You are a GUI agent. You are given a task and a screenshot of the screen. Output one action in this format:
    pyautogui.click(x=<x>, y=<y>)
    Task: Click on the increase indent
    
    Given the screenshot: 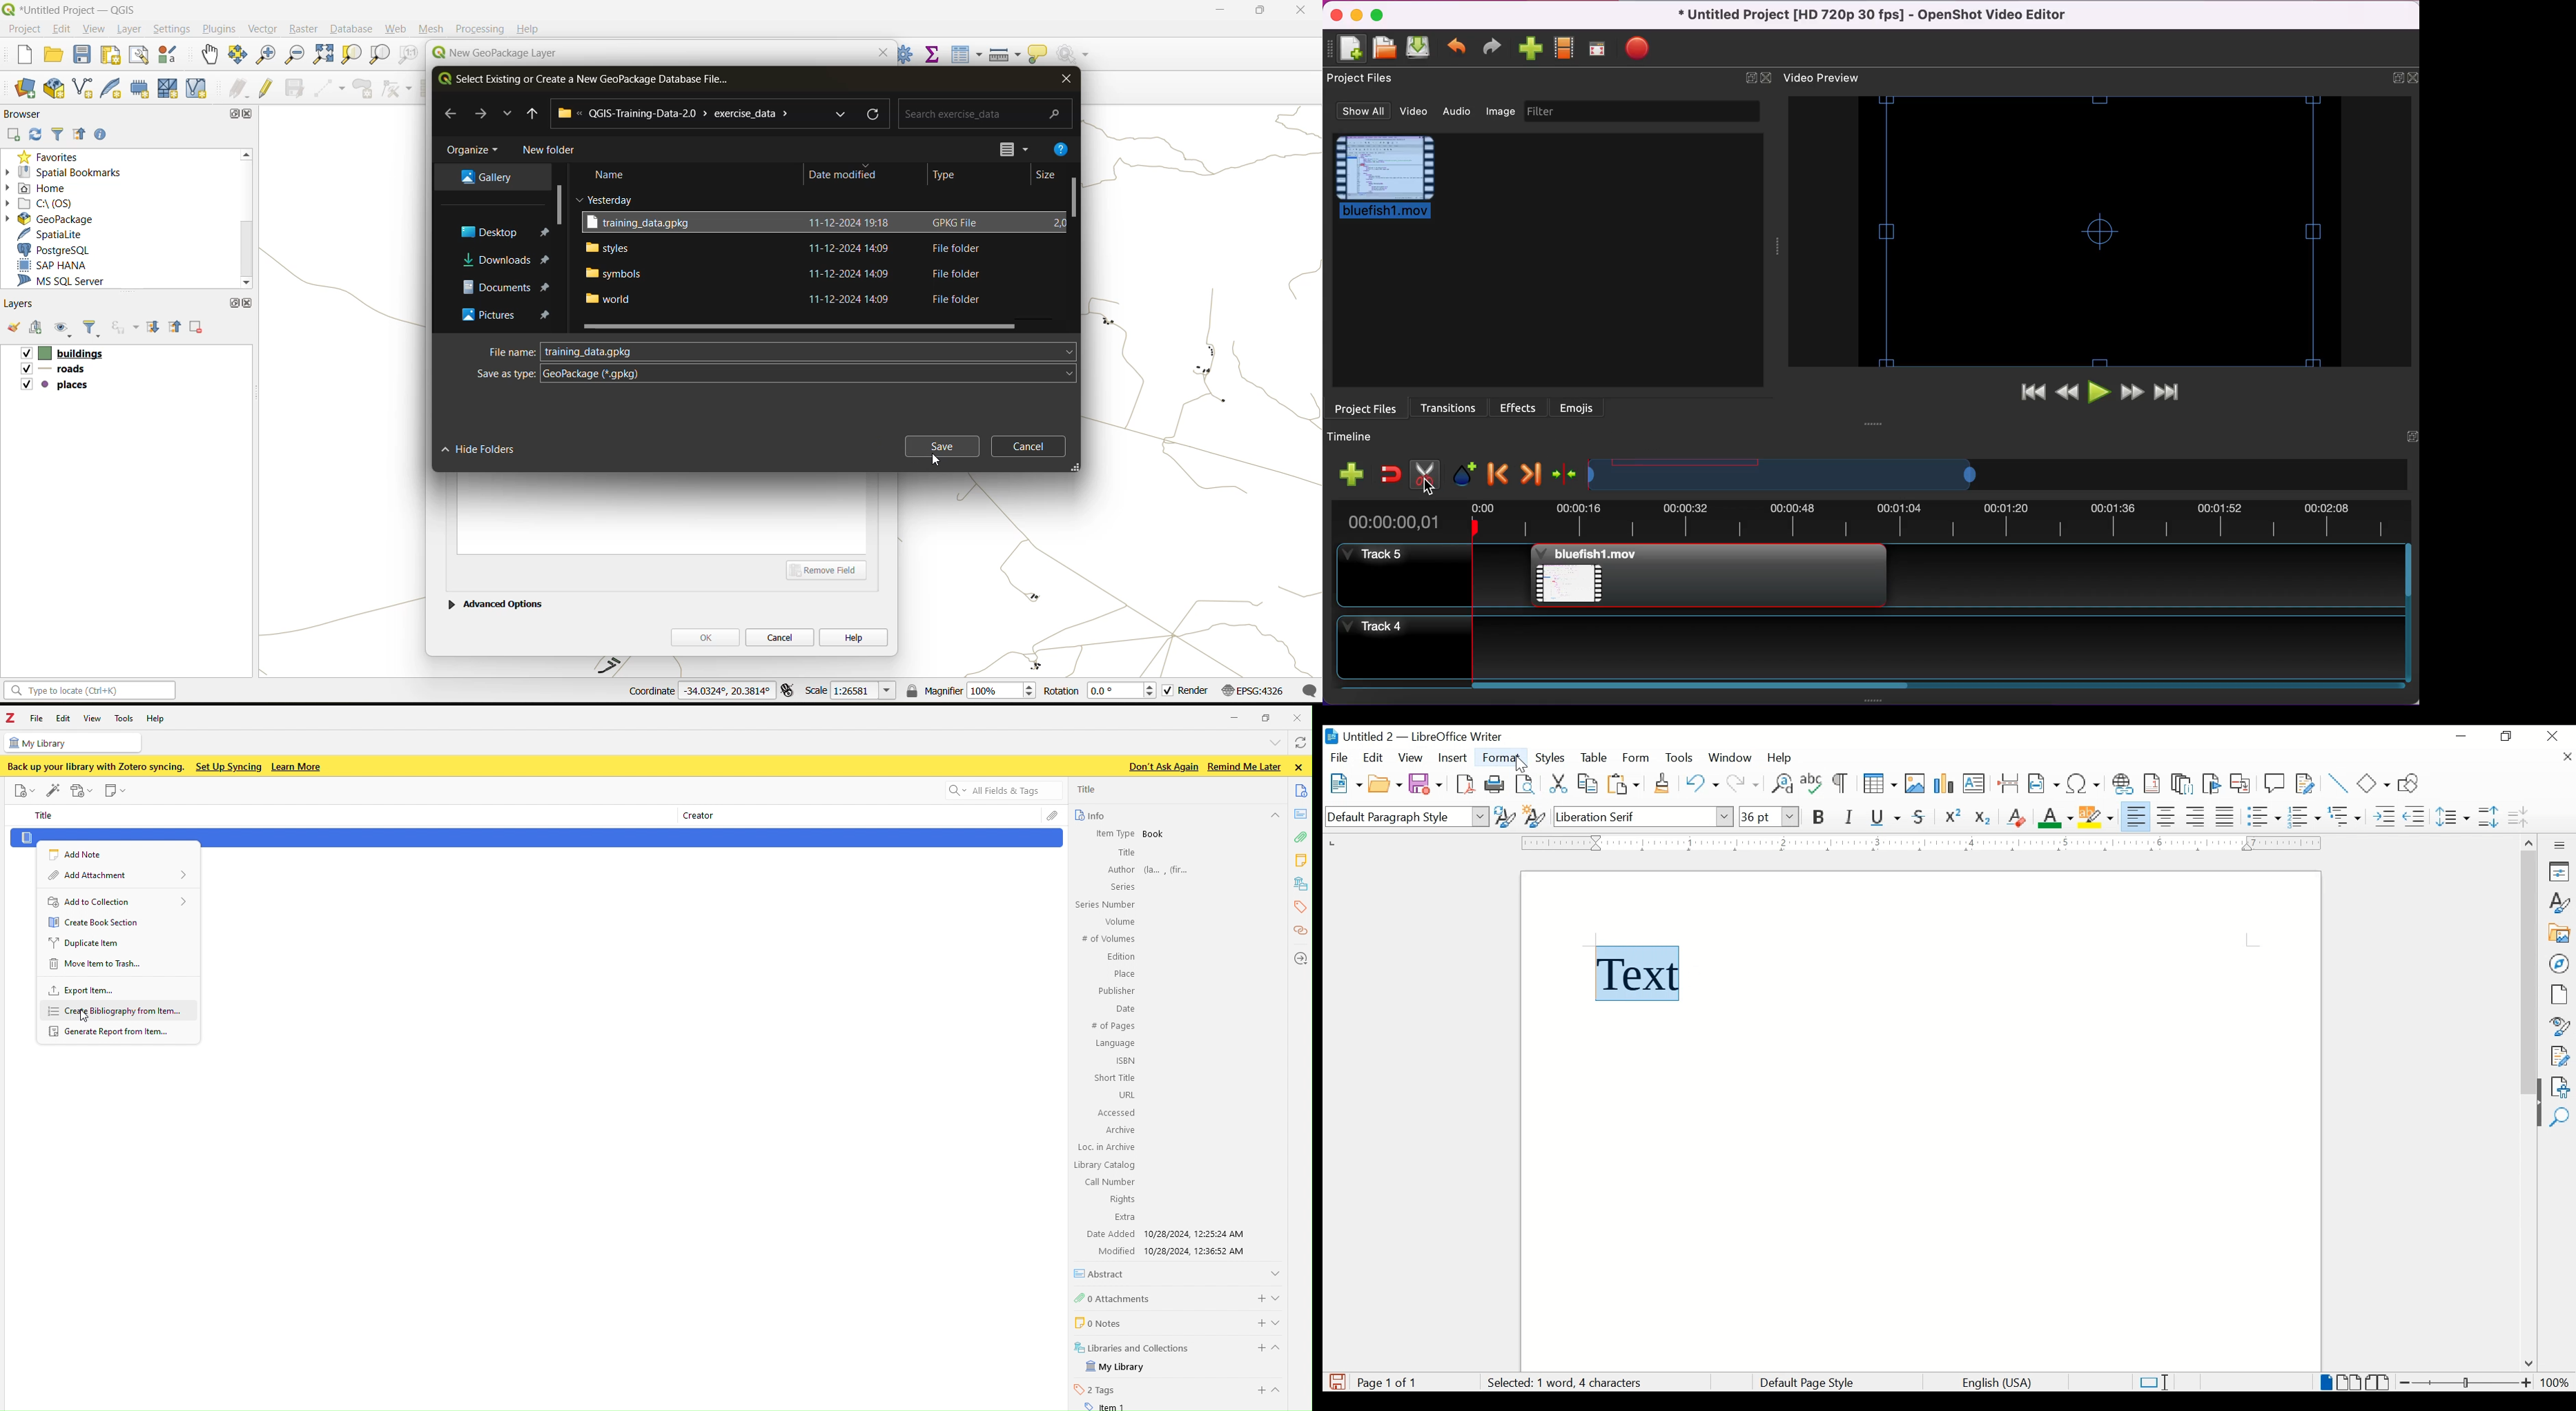 What is the action you would take?
    pyautogui.click(x=2385, y=817)
    